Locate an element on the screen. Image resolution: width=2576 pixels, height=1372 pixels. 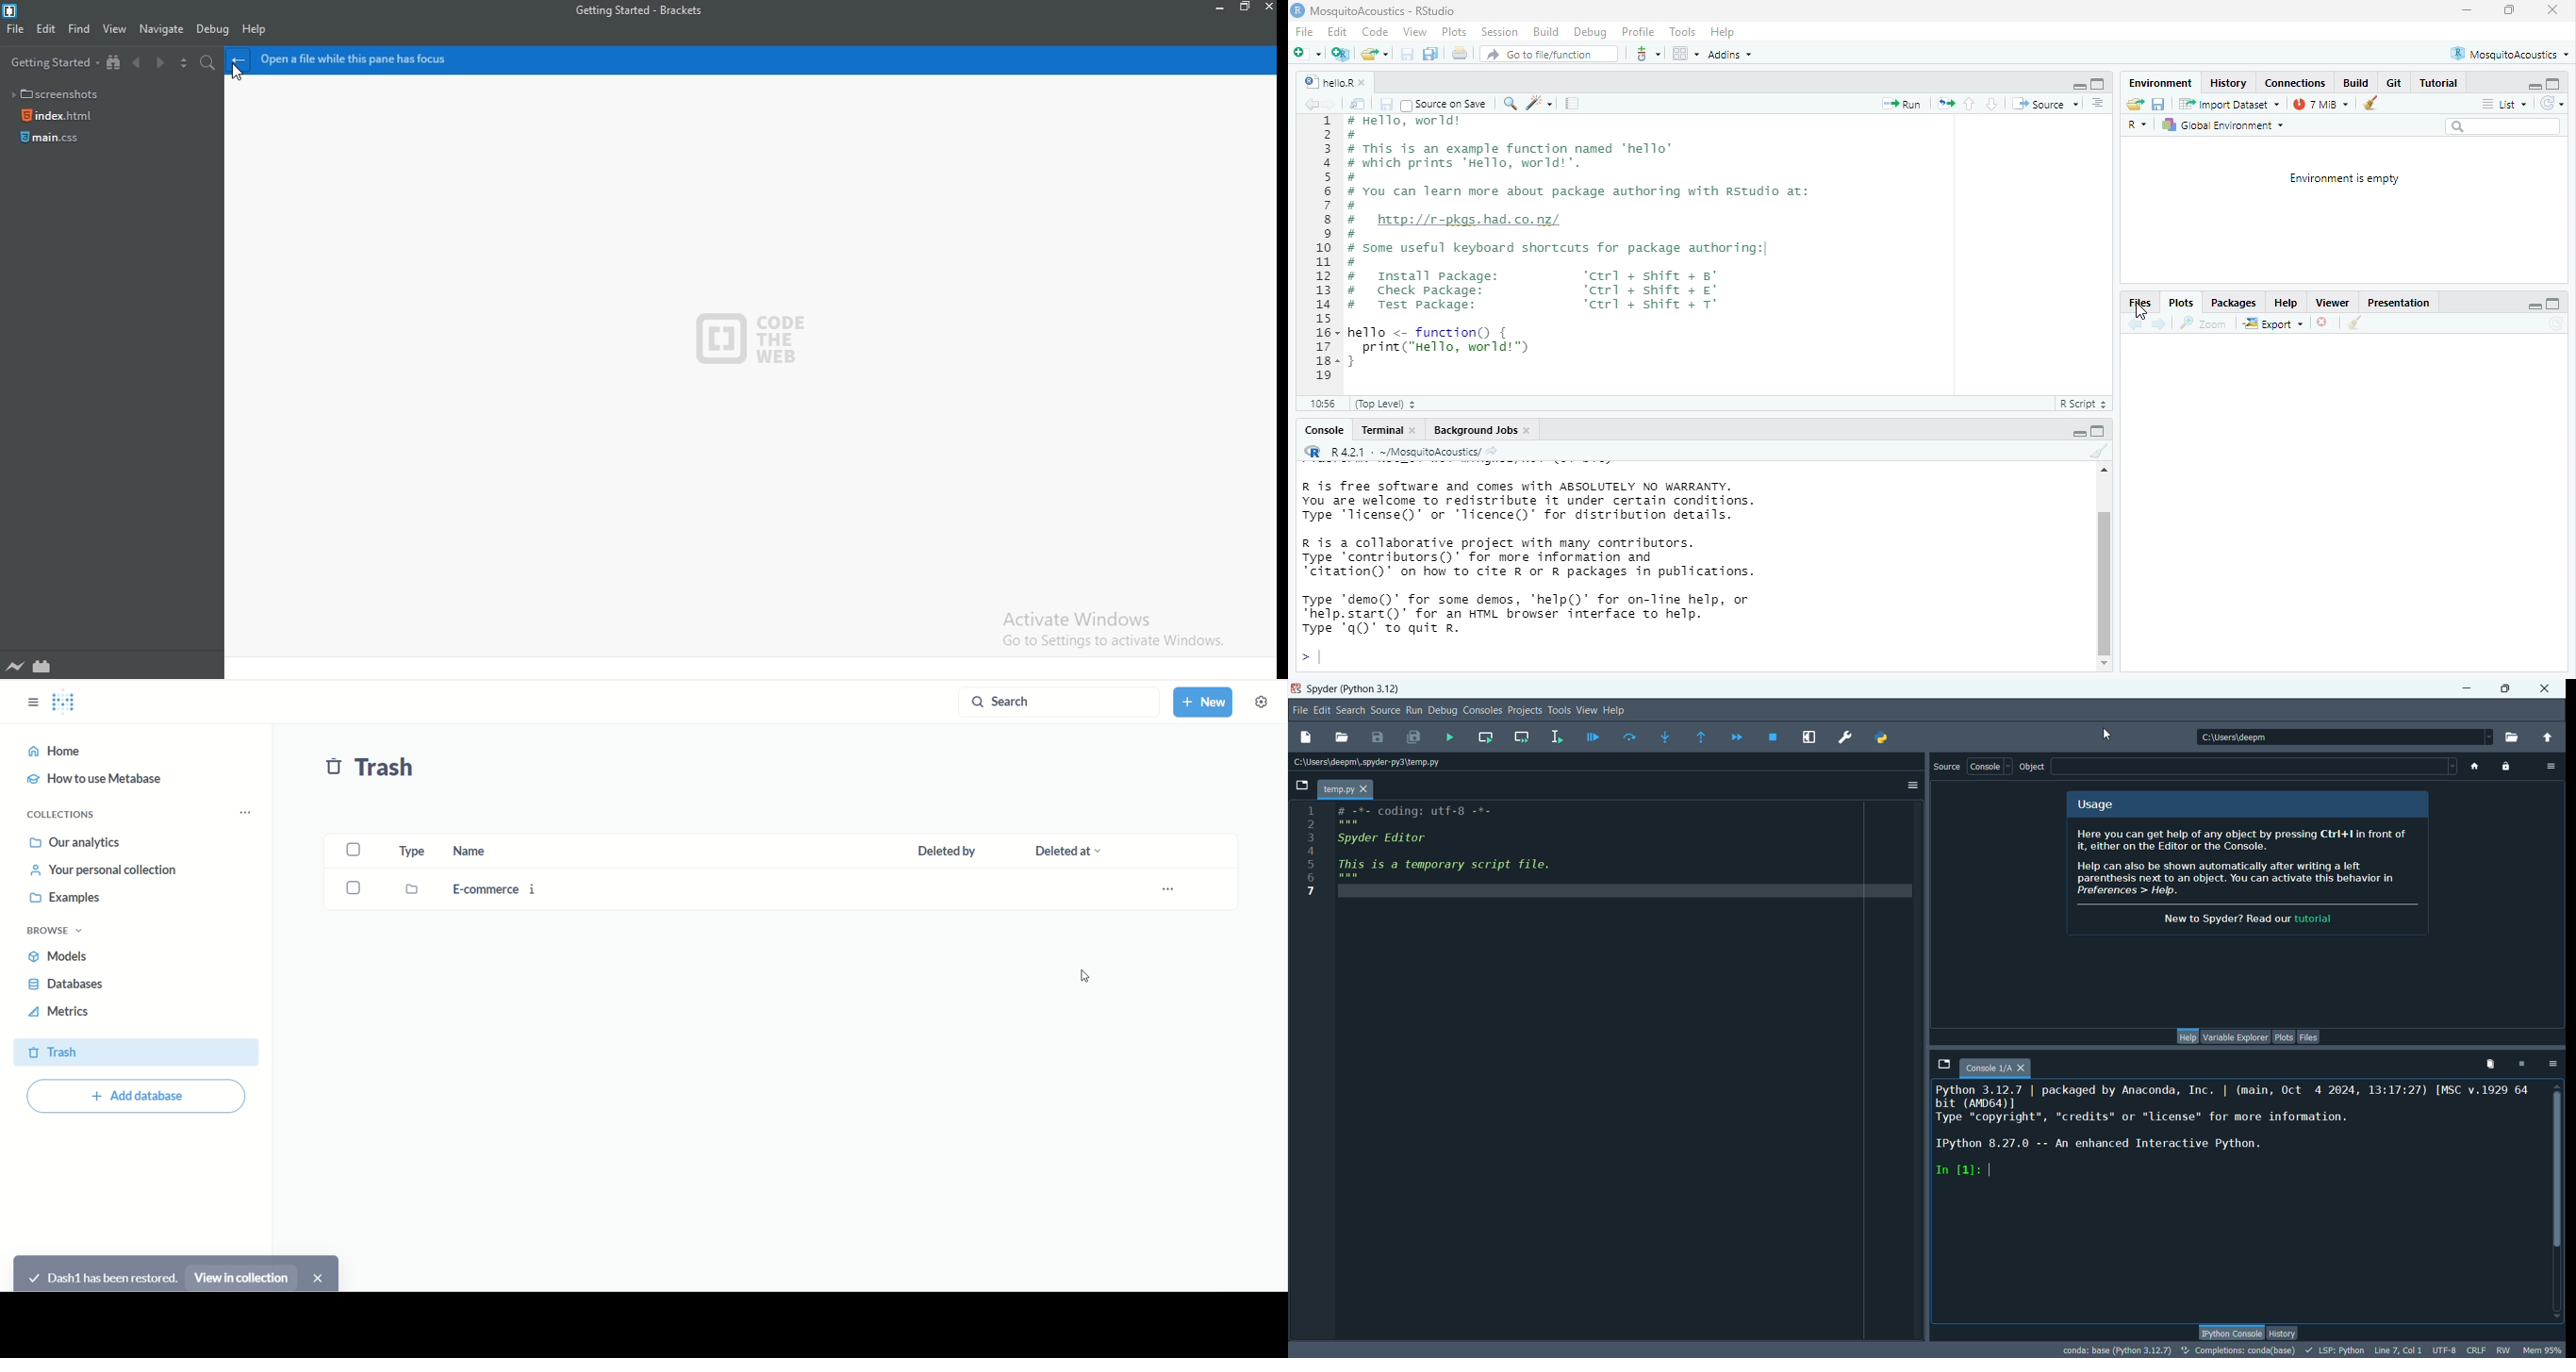
 Packages is located at coordinates (2235, 302).